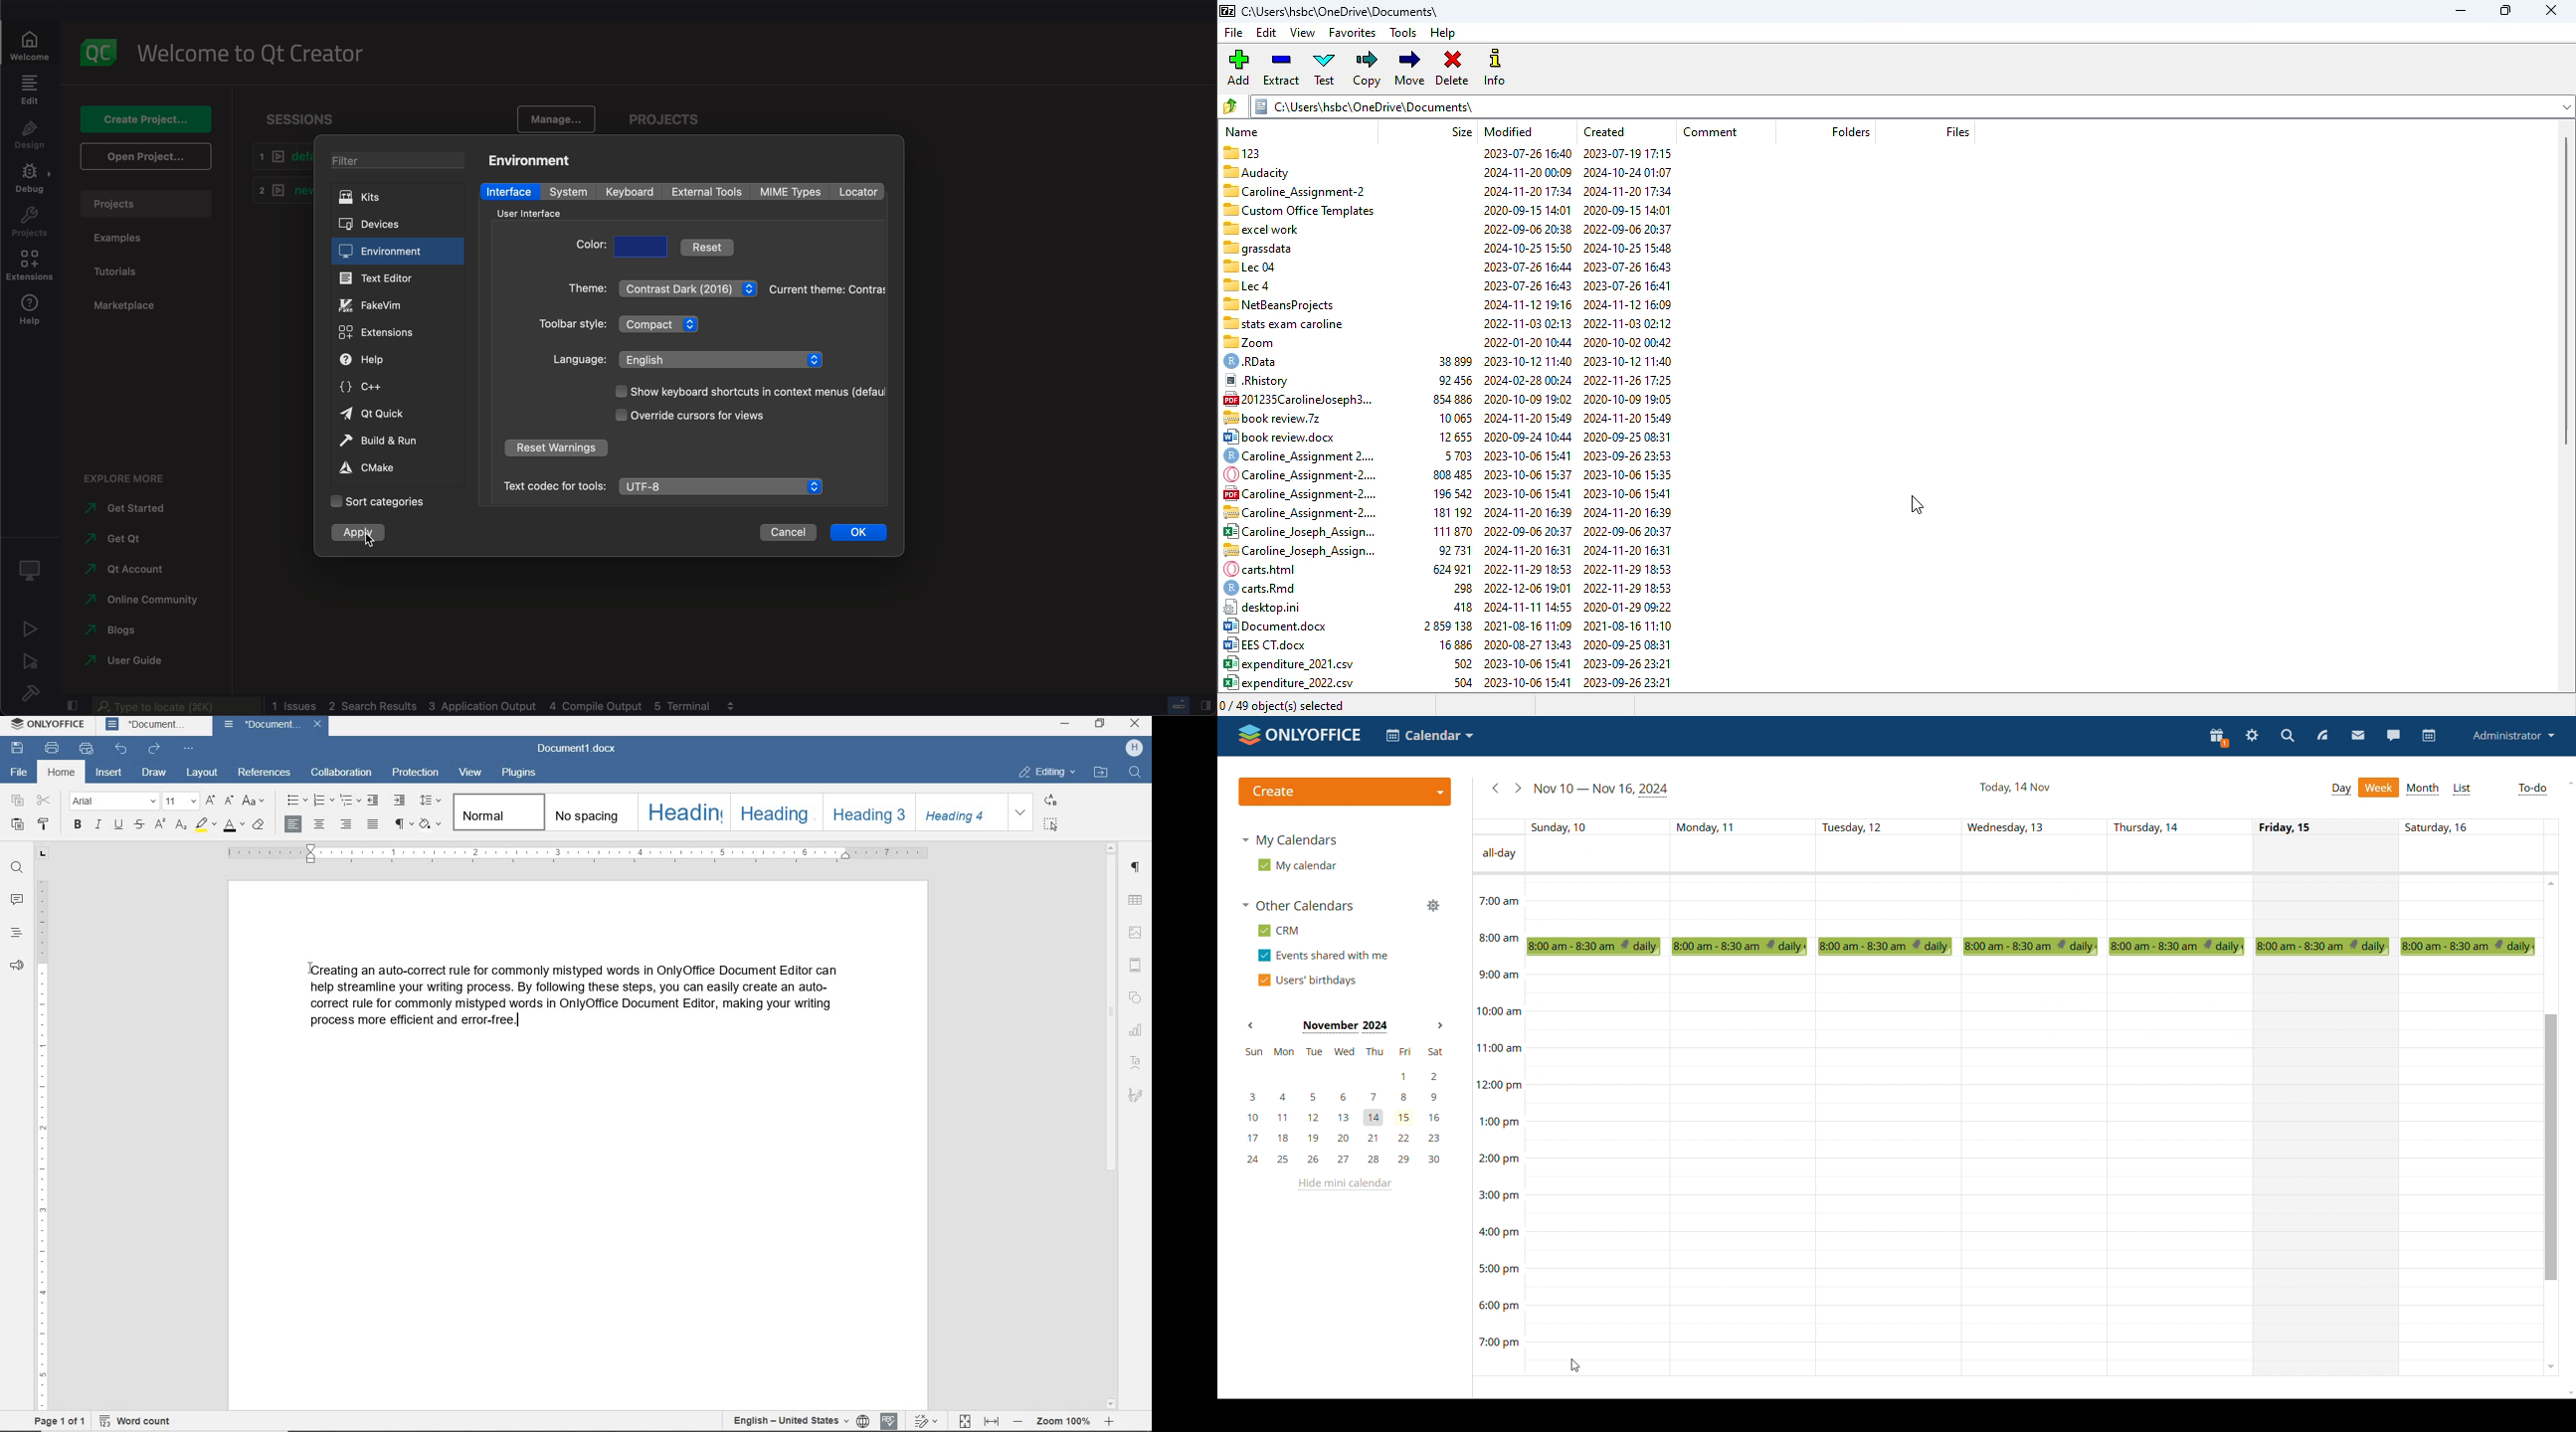  I want to click on editing, so click(1047, 772).